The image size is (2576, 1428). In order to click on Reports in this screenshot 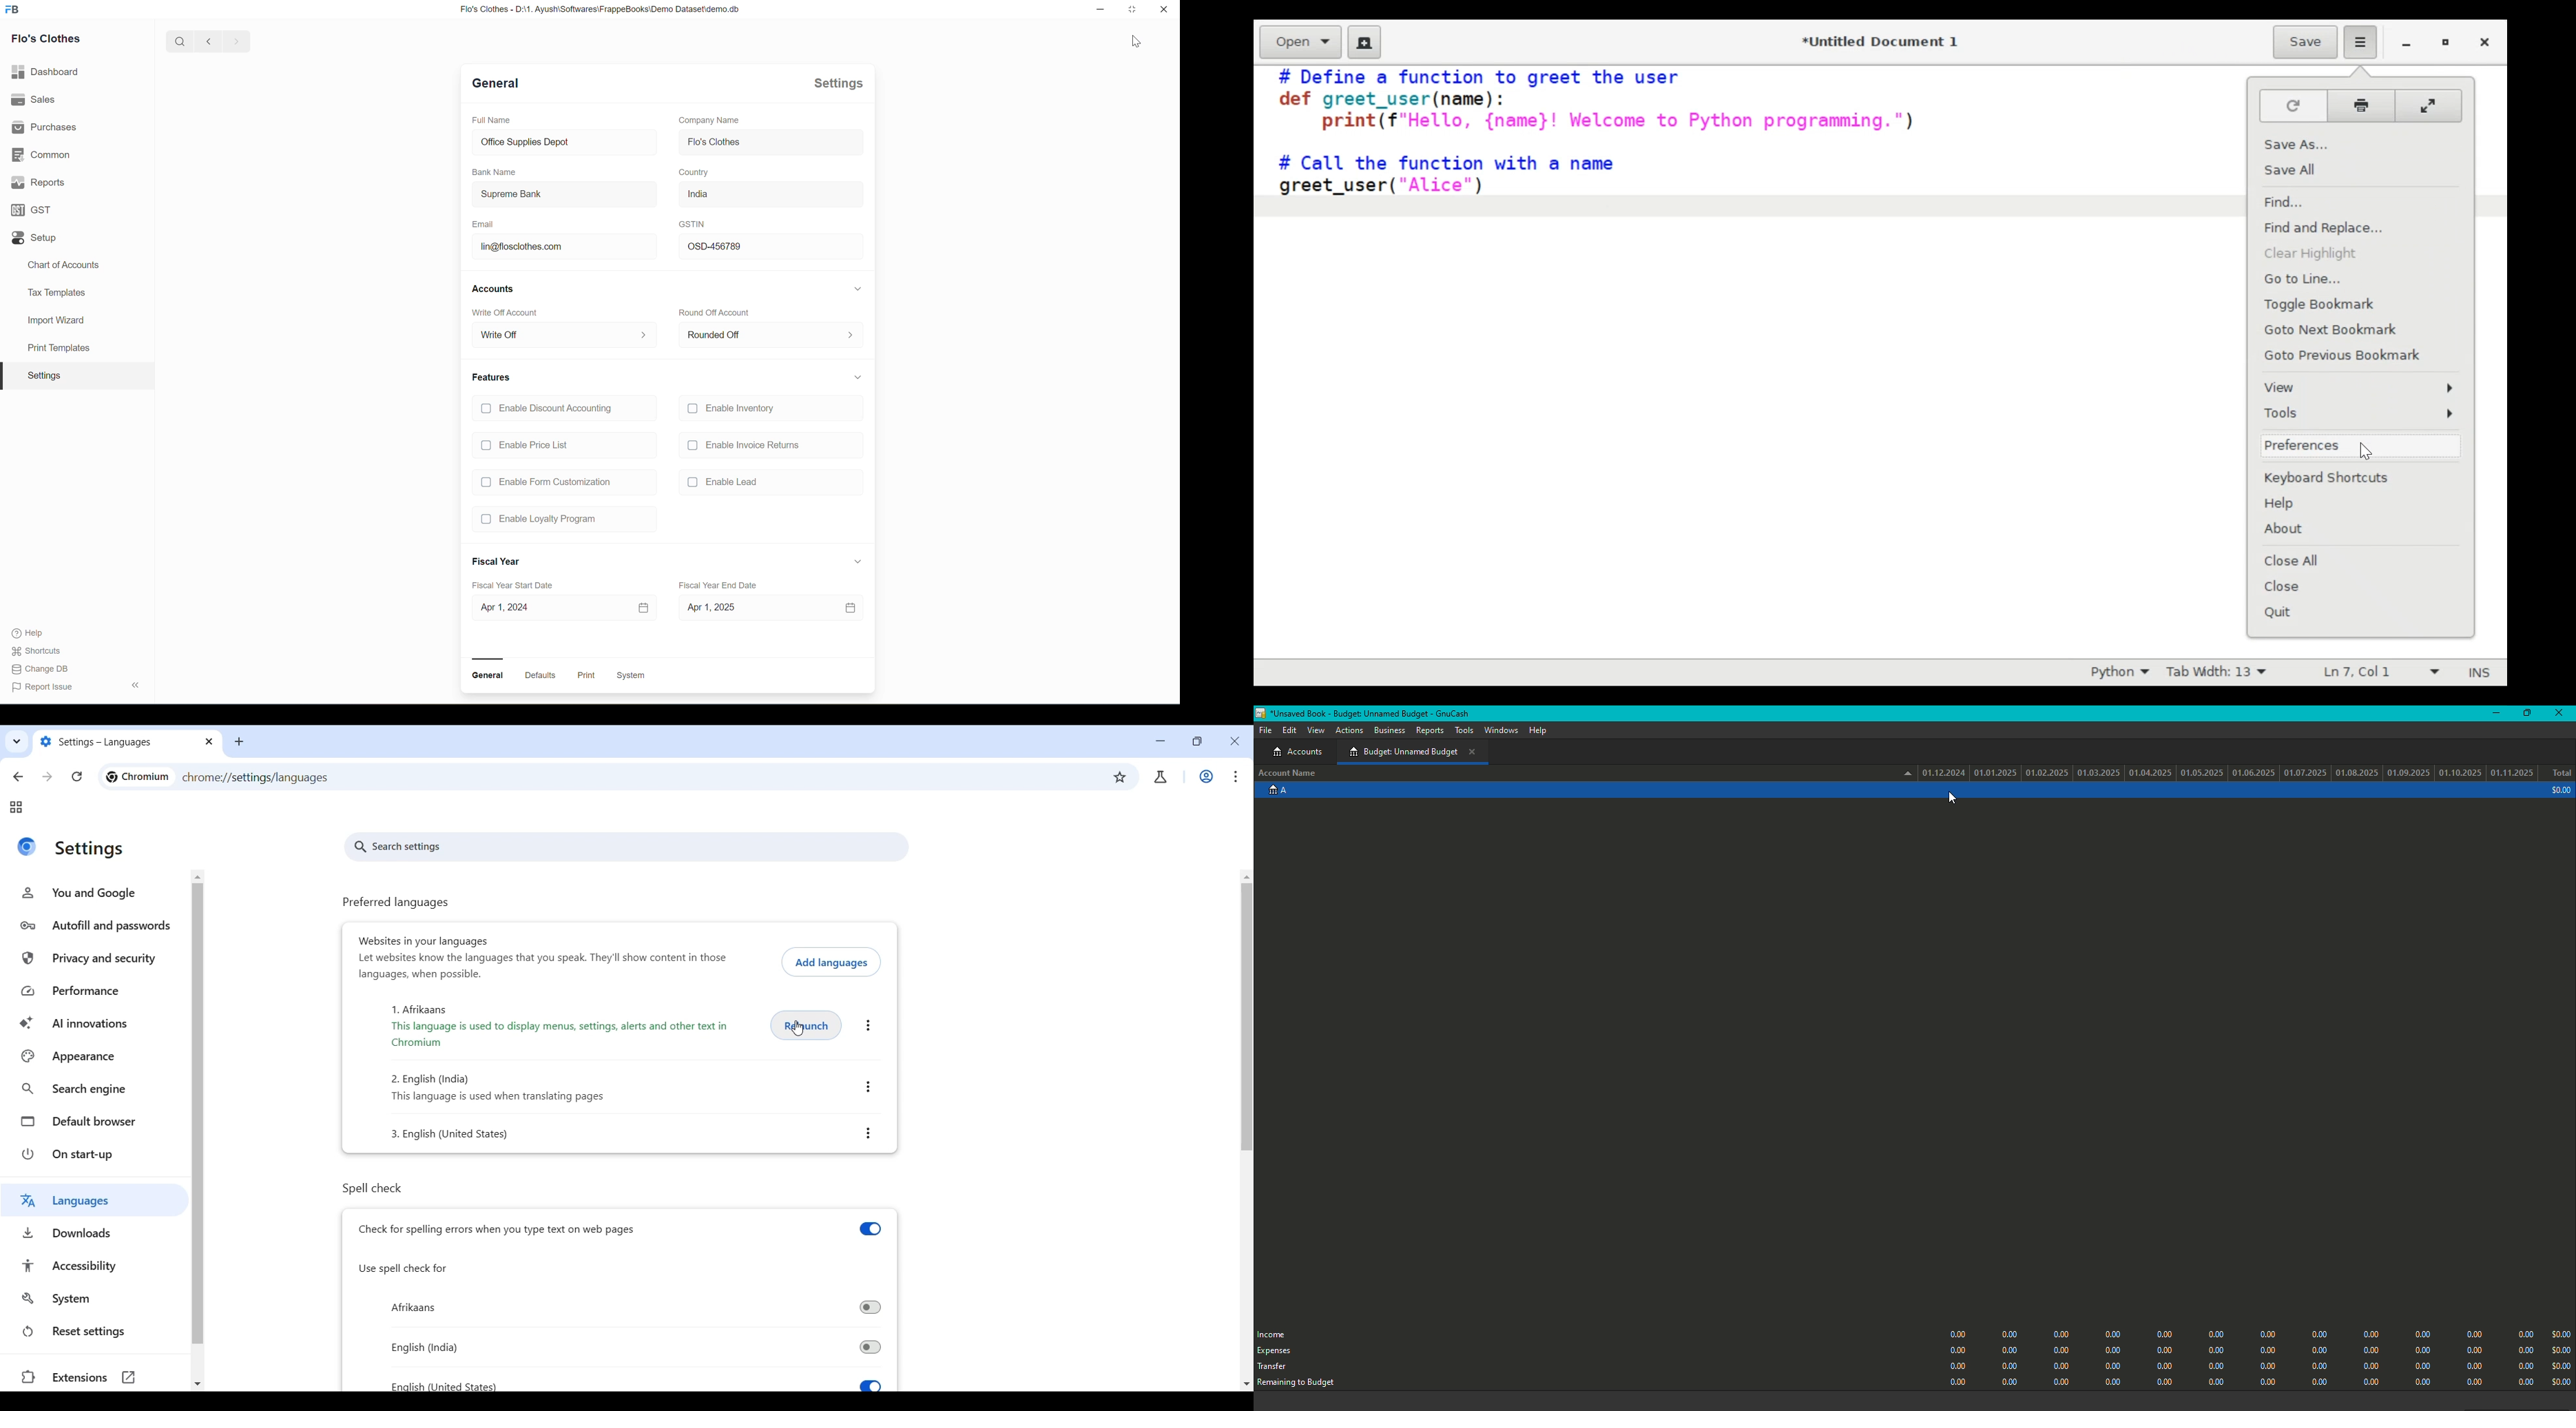, I will do `click(1429, 732)`.